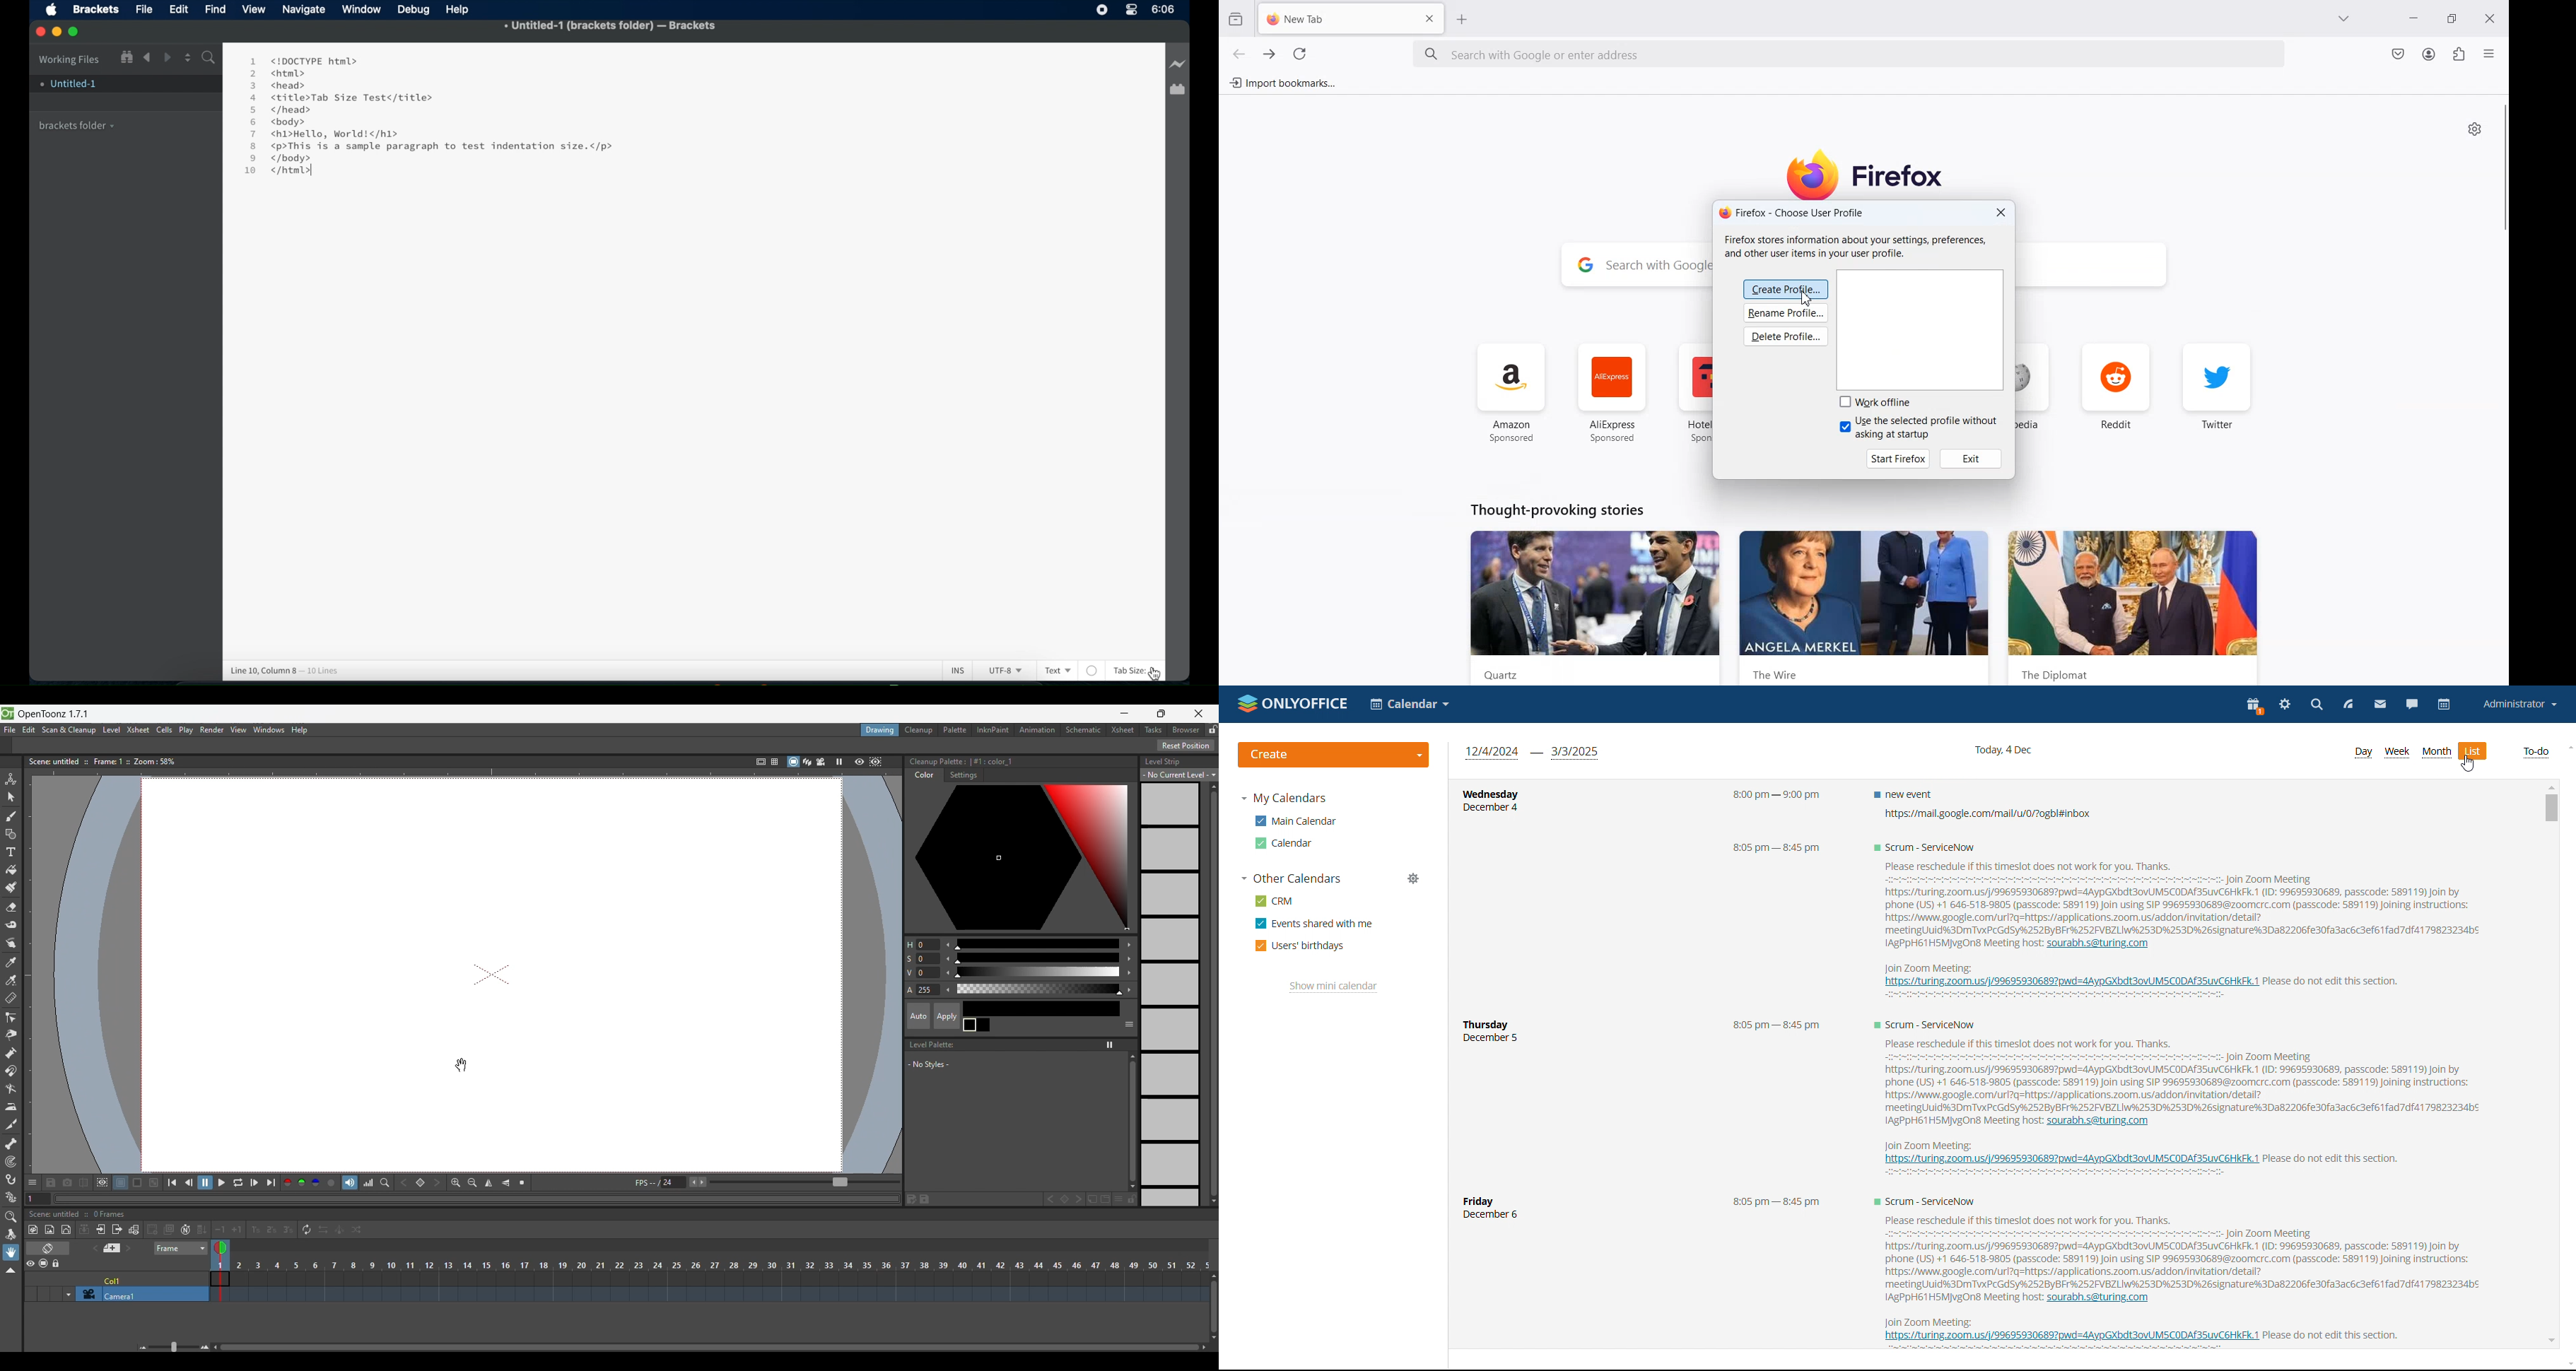  Describe the element at coordinates (126, 56) in the screenshot. I see `Zoom in` at that location.